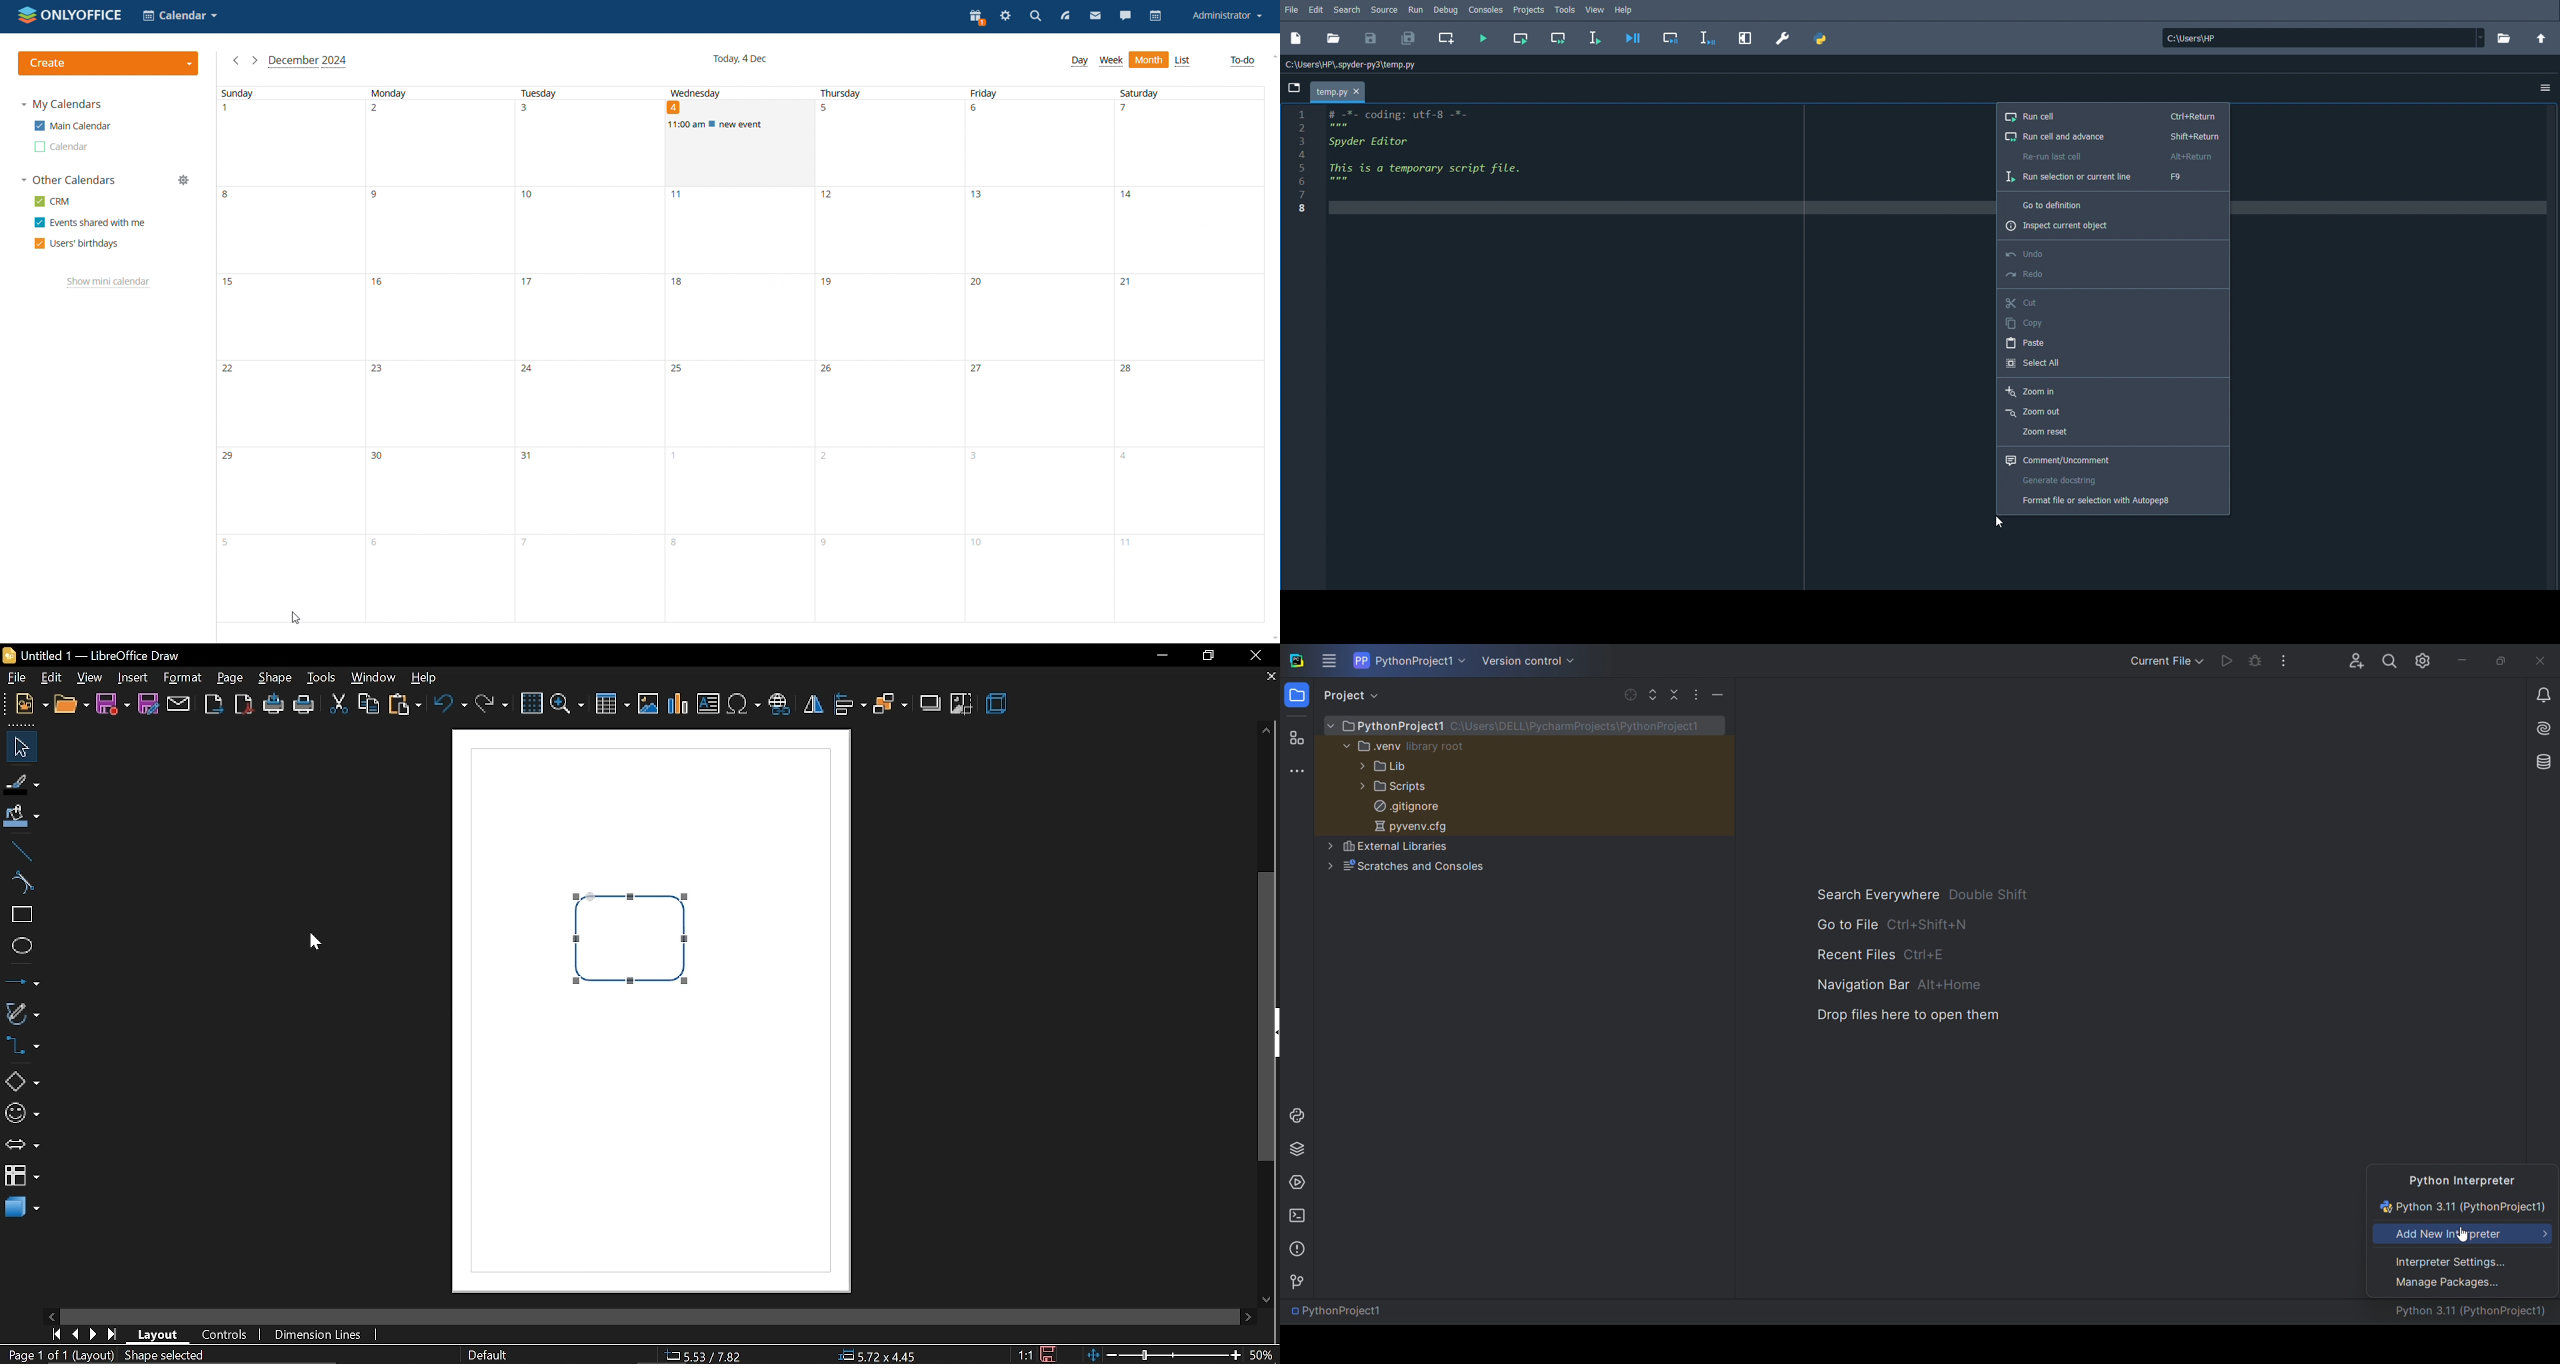 The height and width of the screenshot is (1372, 2576). What do you see at coordinates (2461, 1235) in the screenshot?
I see `cursor` at bounding box center [2461, 1235].